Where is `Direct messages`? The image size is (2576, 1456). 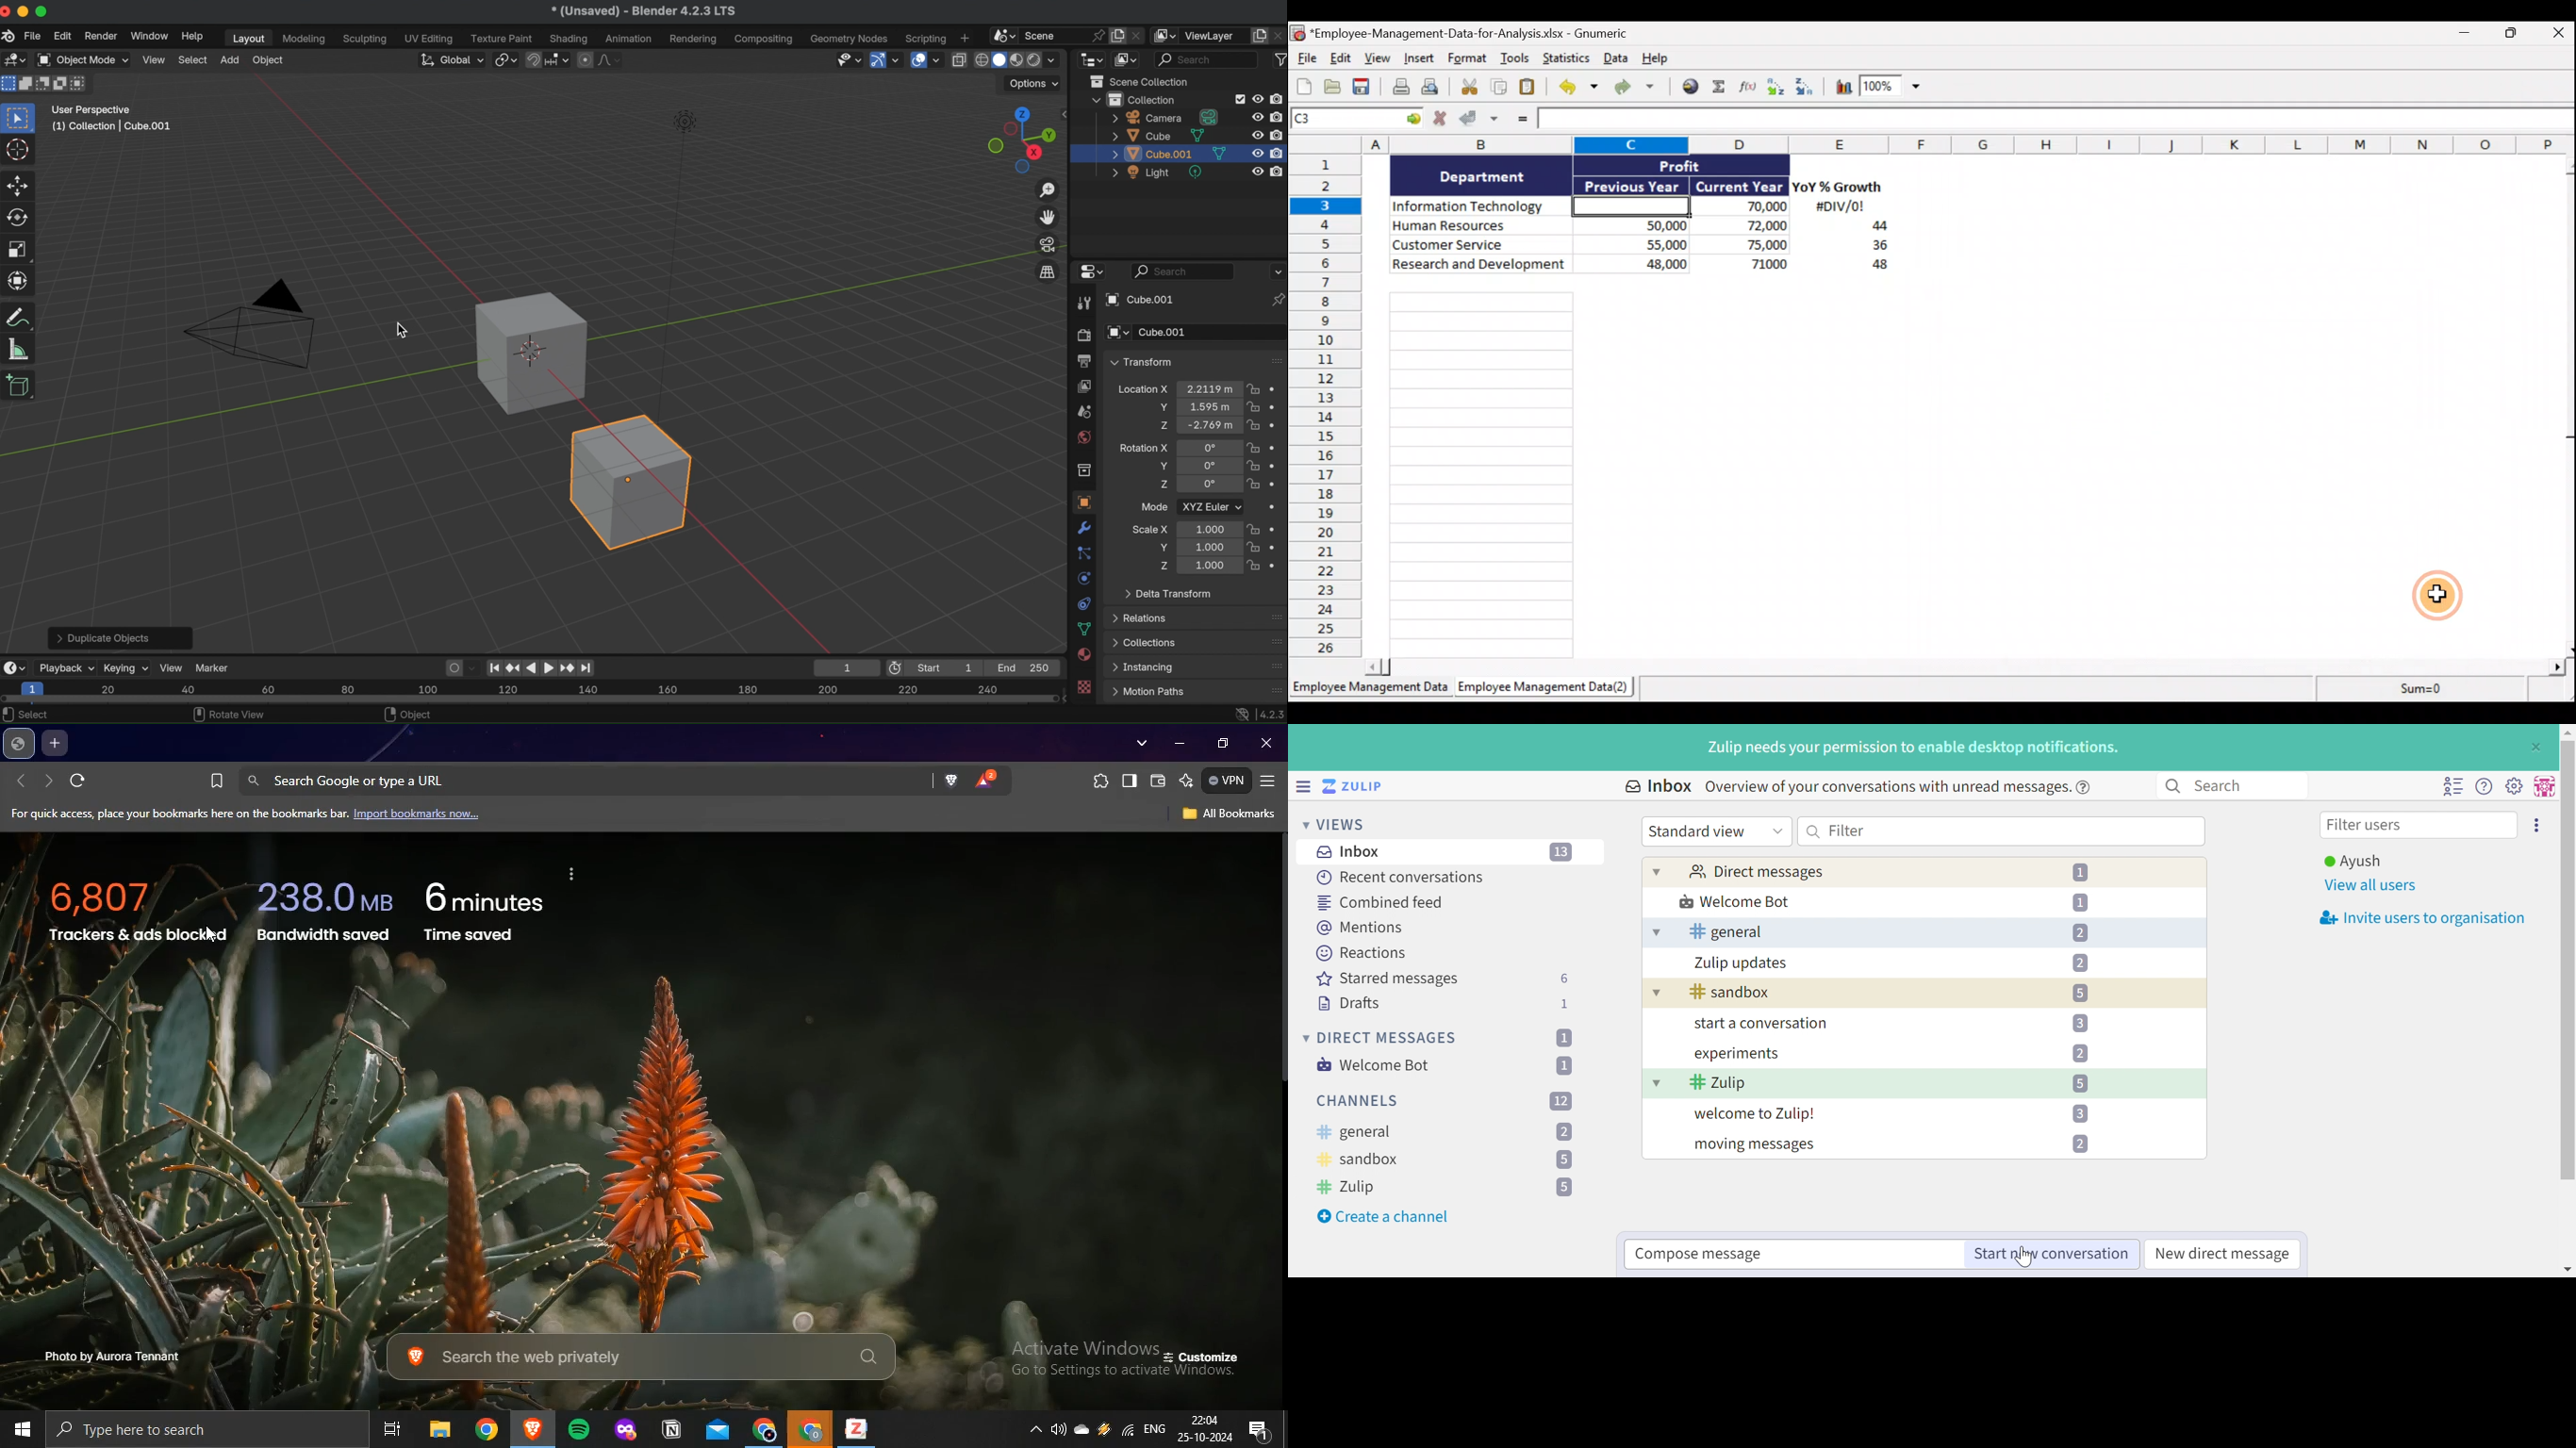 Direct messages is located at coordinates (1756, 873).